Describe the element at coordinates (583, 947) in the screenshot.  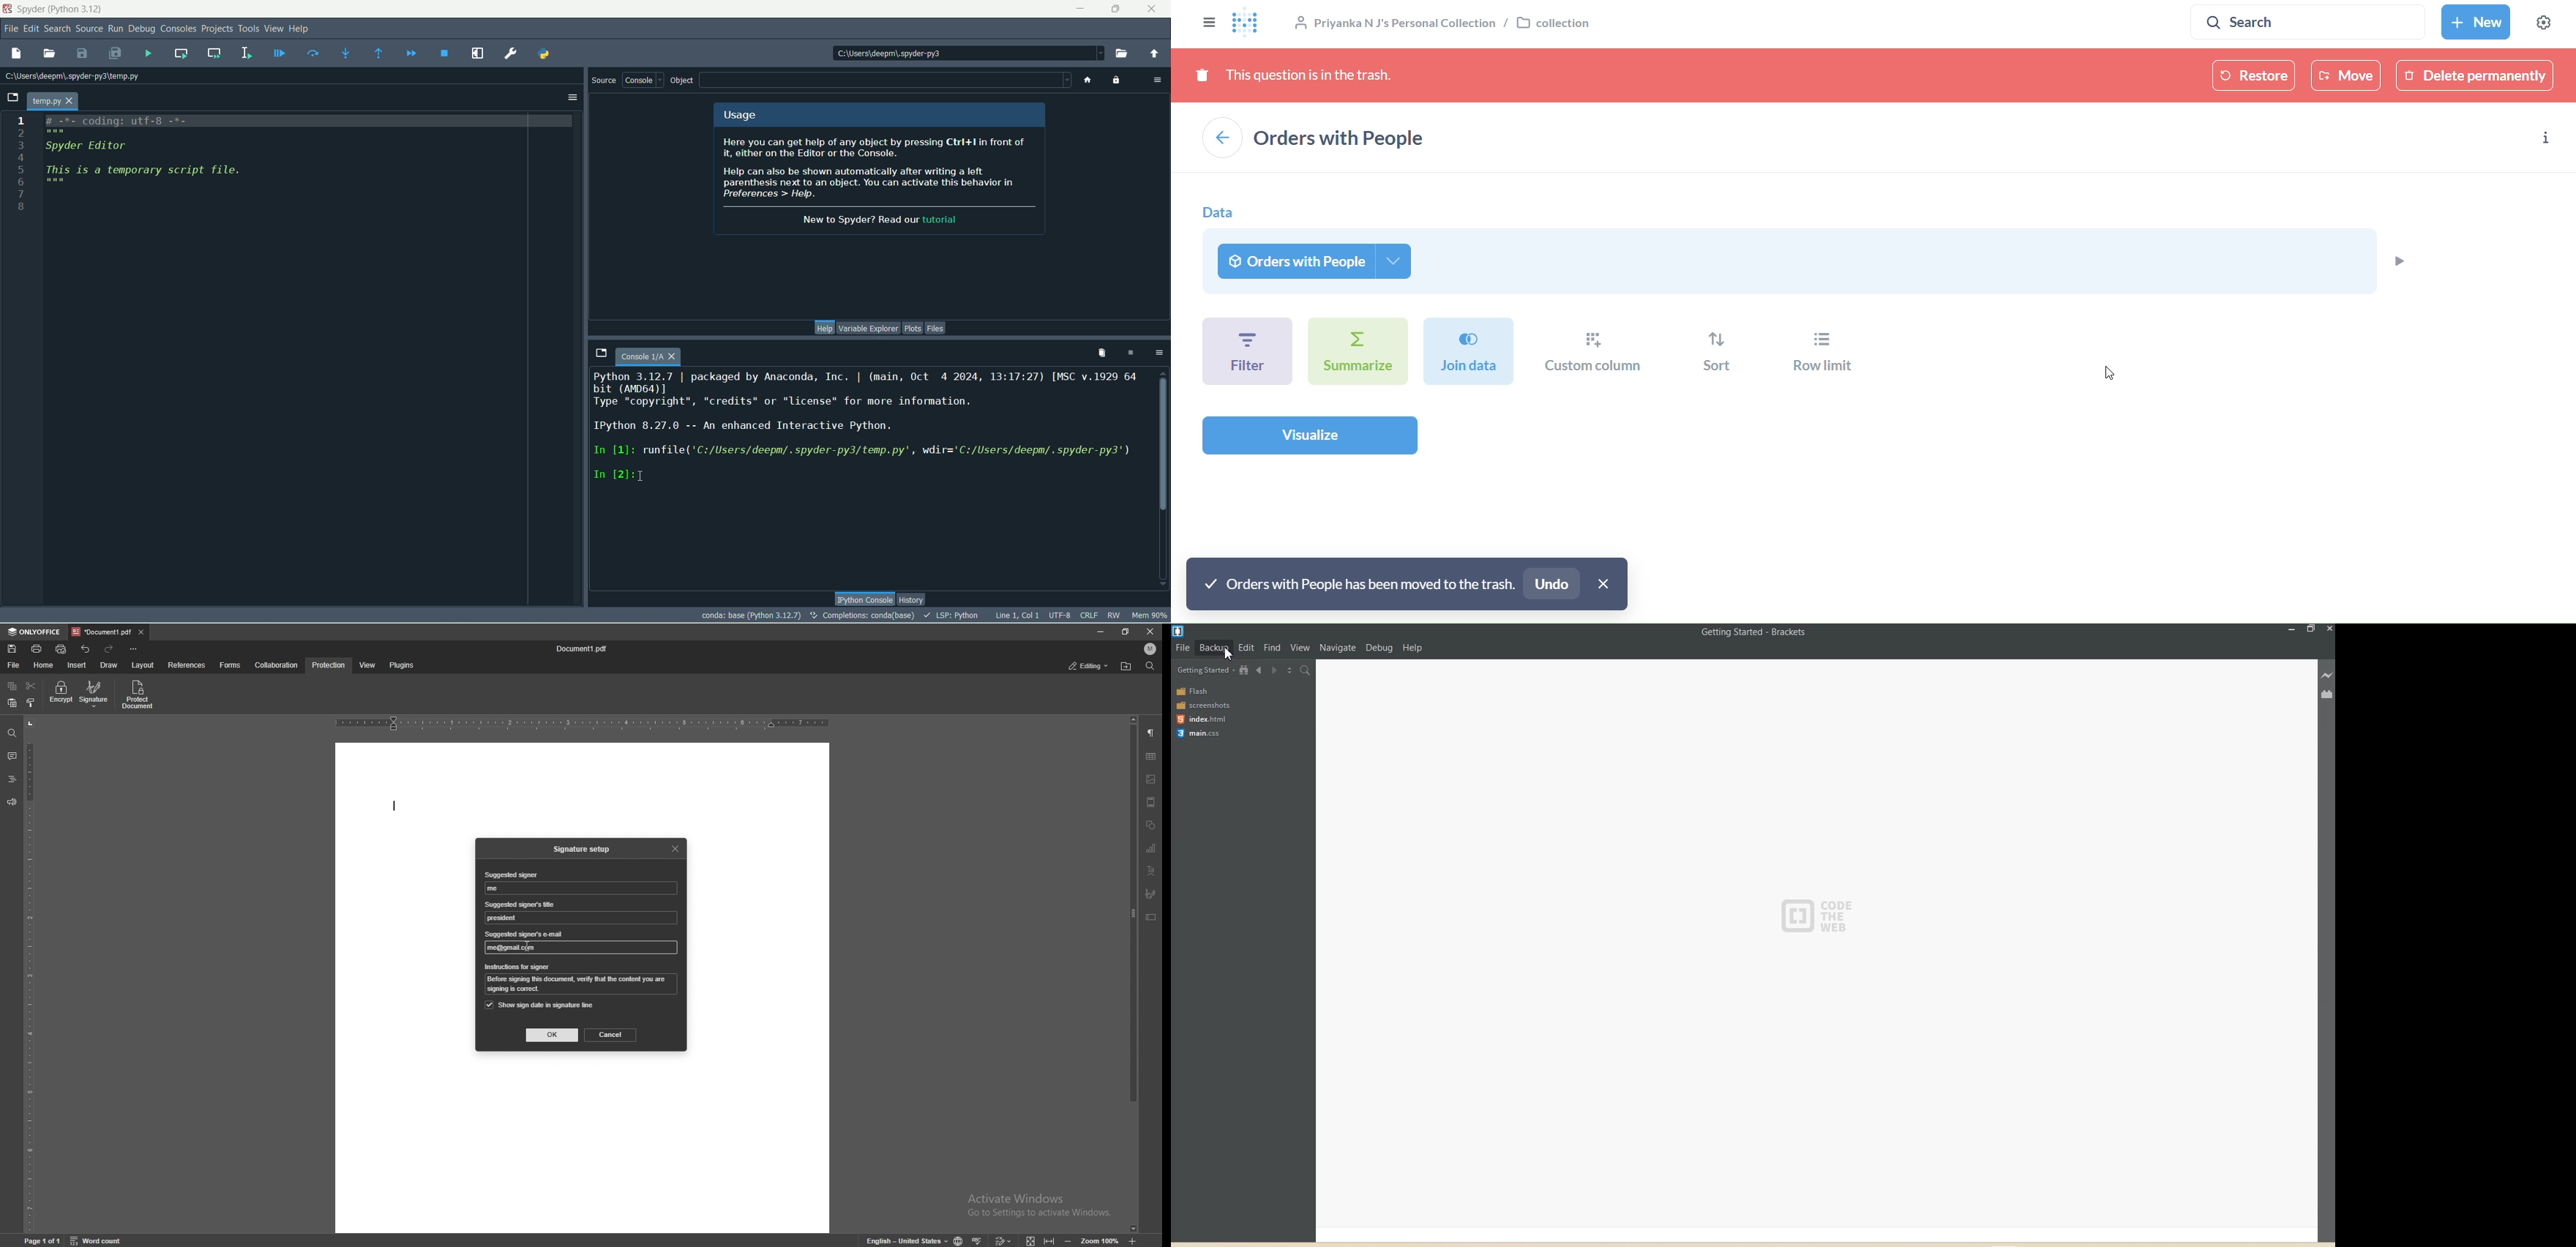
I see `suggested email` at that location.